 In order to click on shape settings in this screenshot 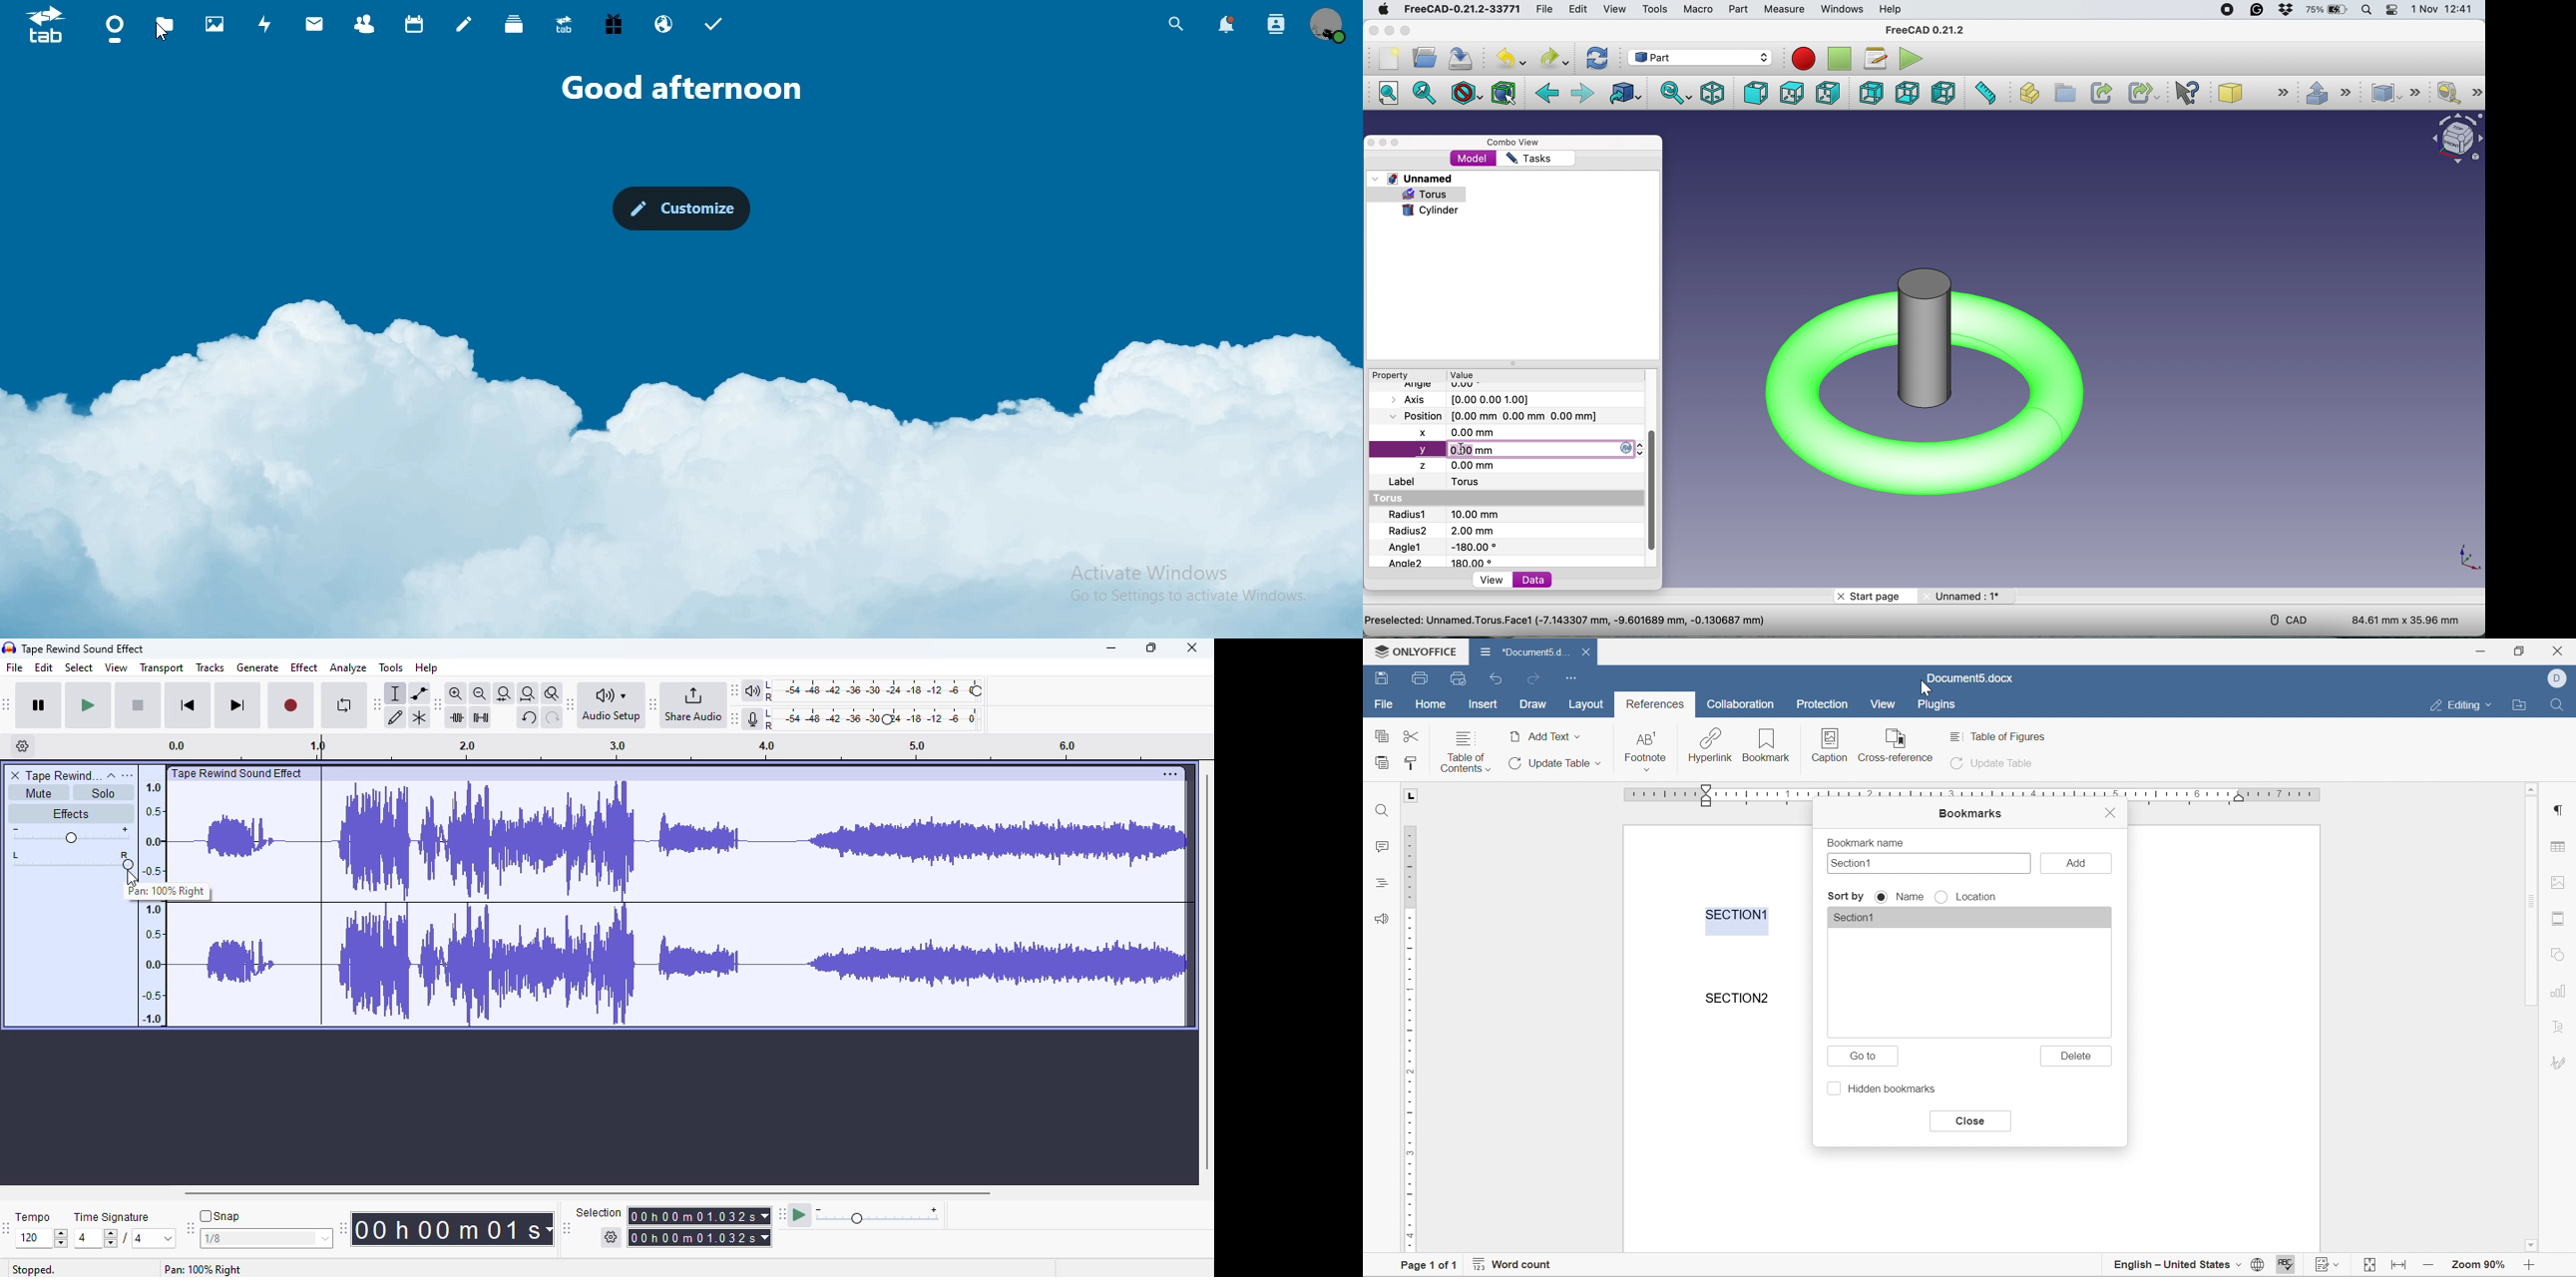, I will do `click(2558, 954)`.